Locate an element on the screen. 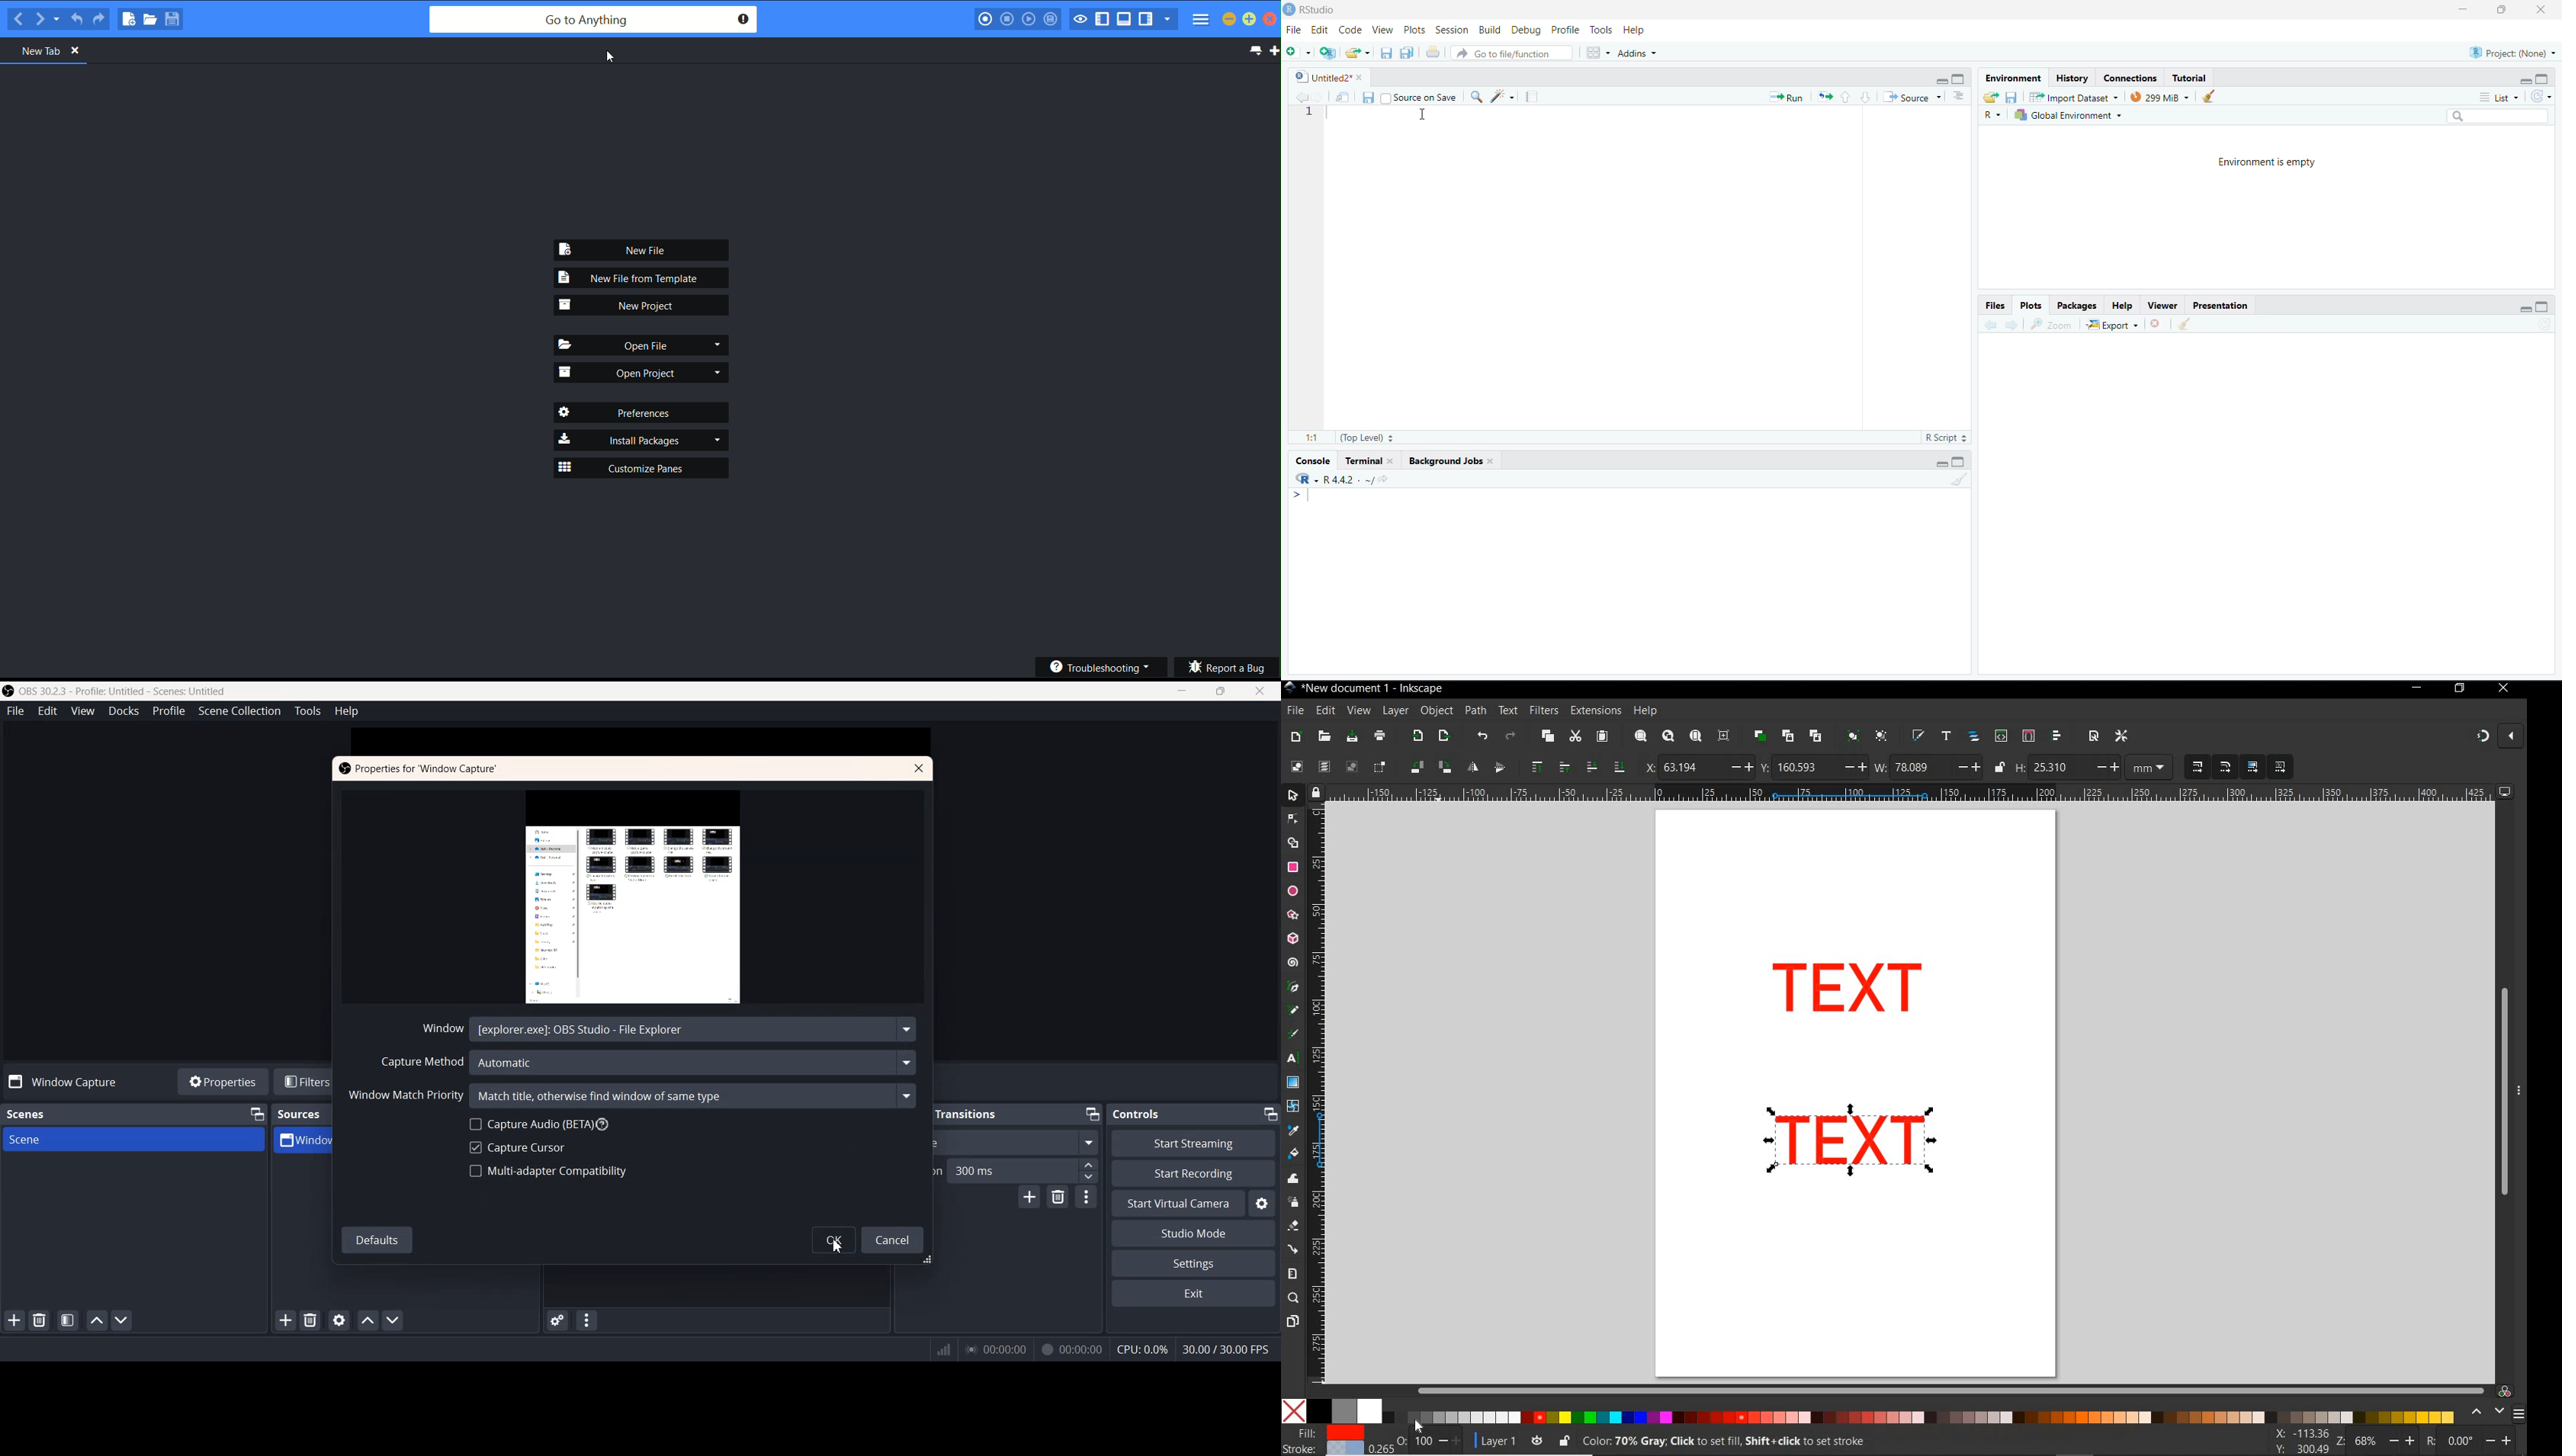 Image resolution: width=2576 pixels, height=1456 pixels. gradient tool is located at coordinates (1293, 1083).